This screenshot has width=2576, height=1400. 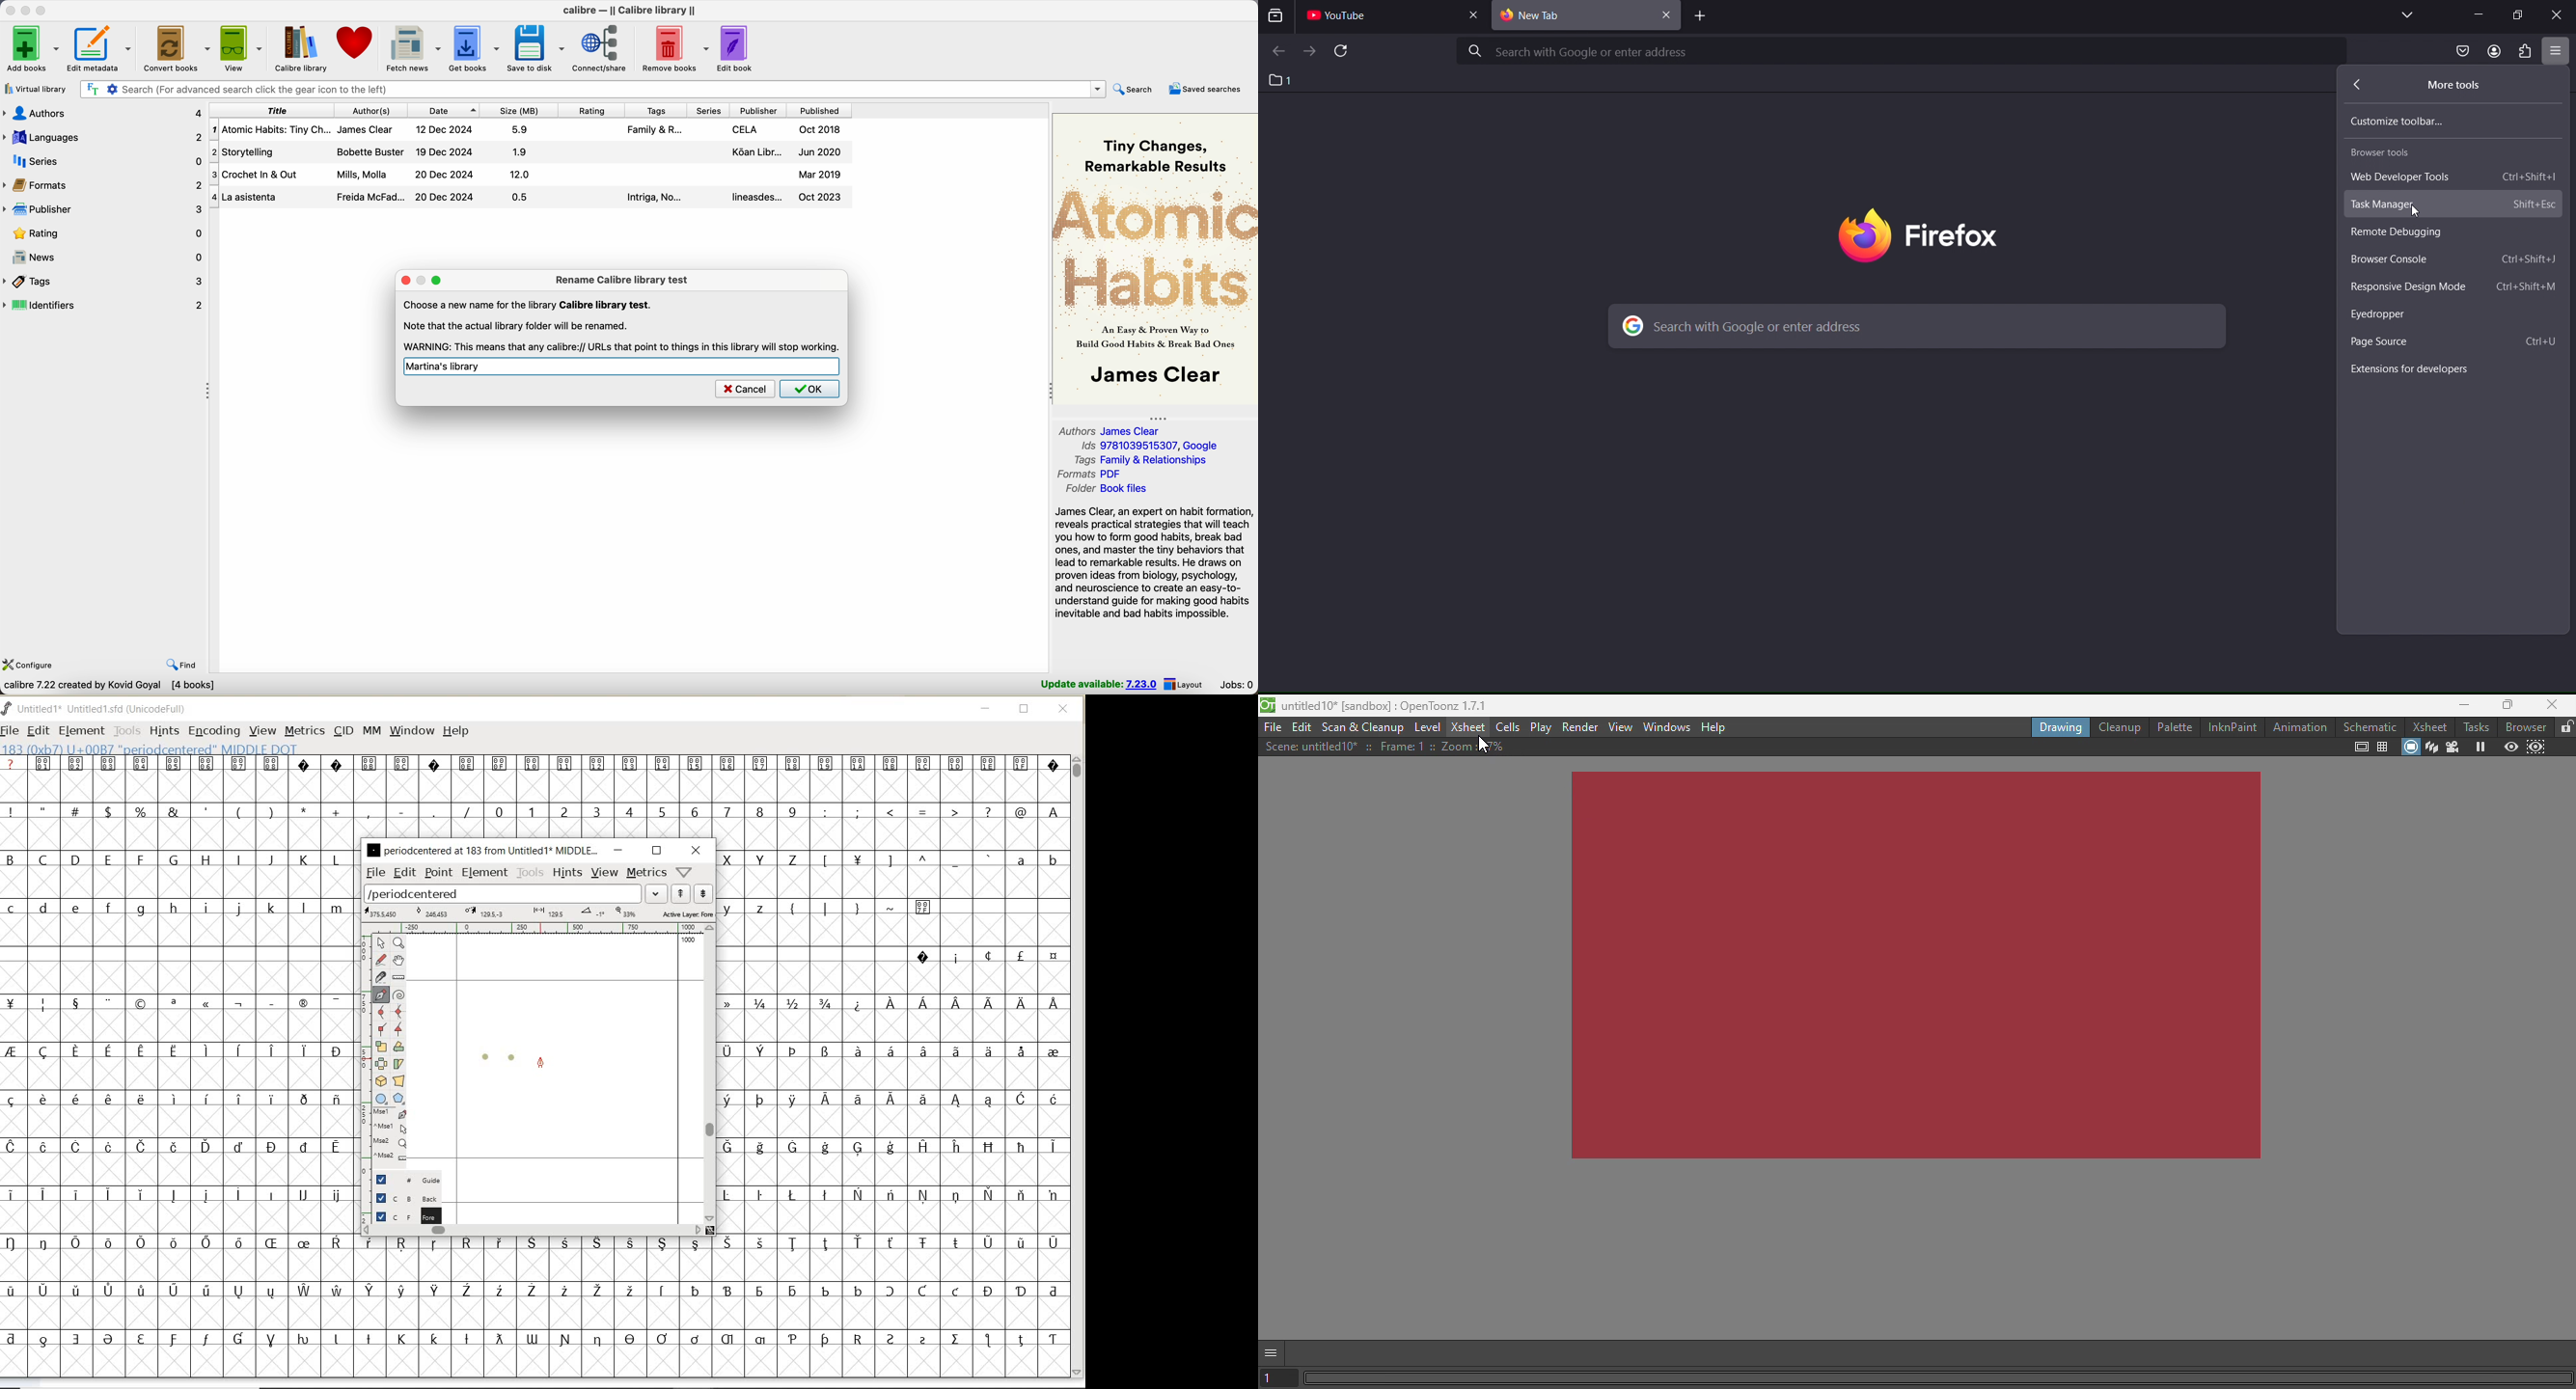 I want to click on FontForge Logo, so click(x=7, y=707).